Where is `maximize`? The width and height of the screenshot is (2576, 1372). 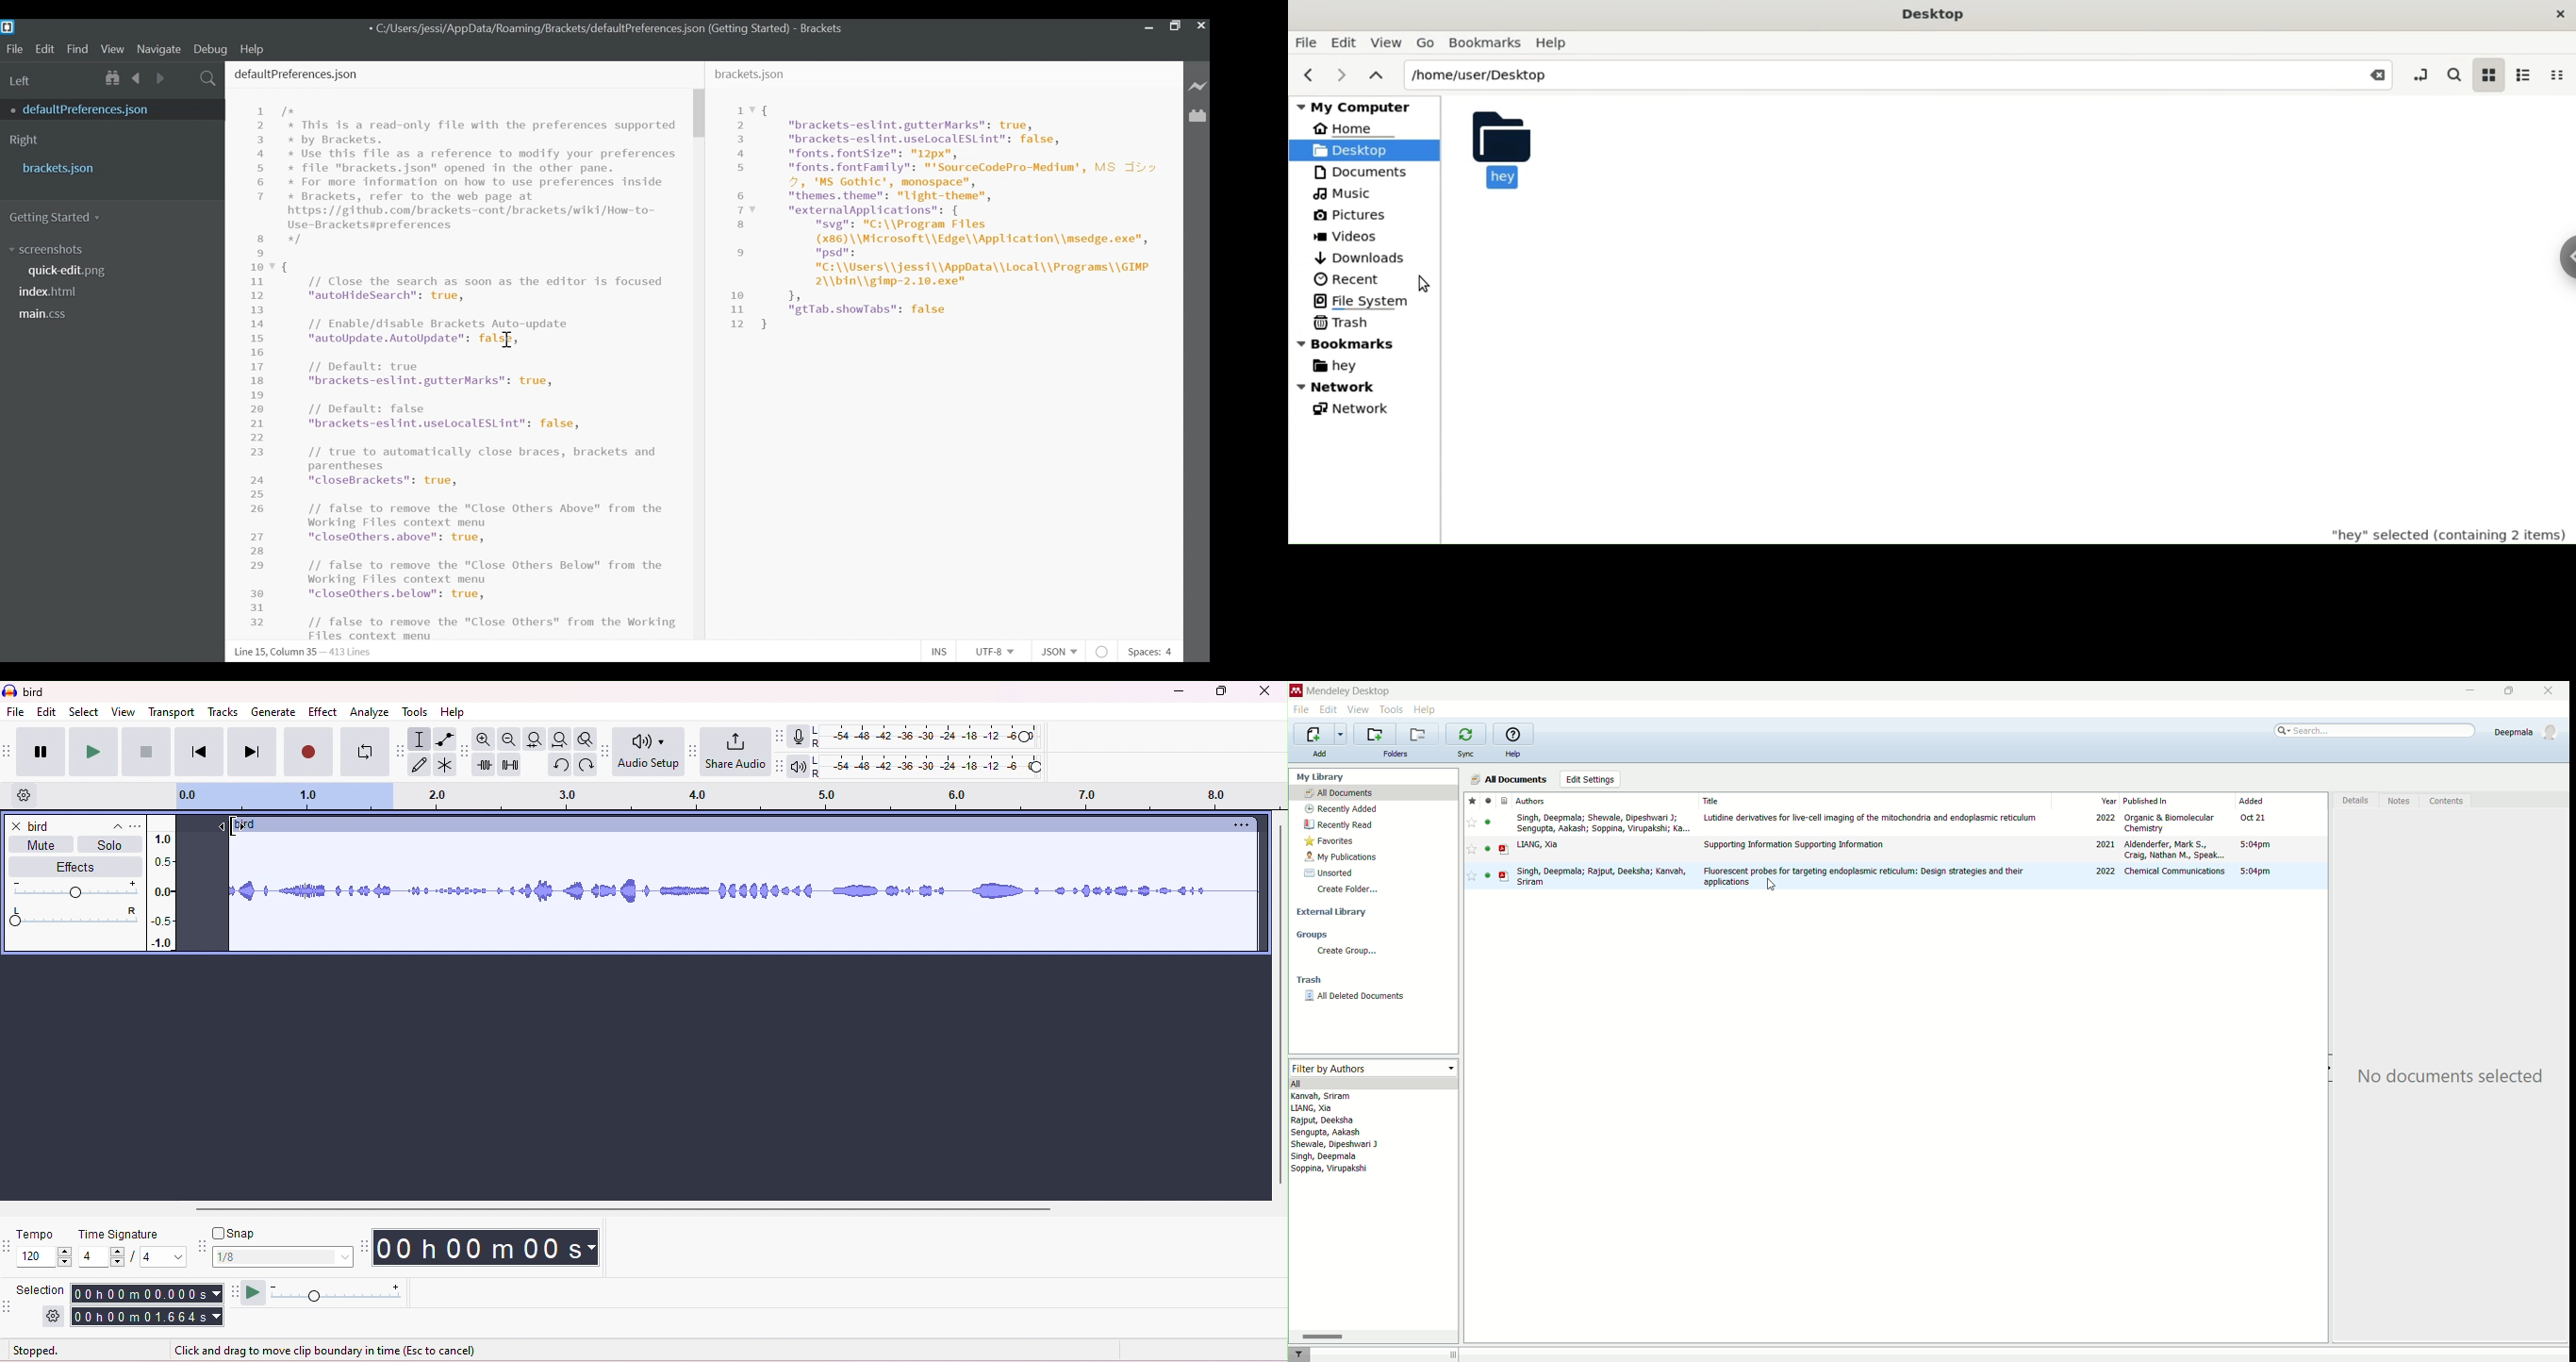 maximize is located at coordinates (2510, 691).